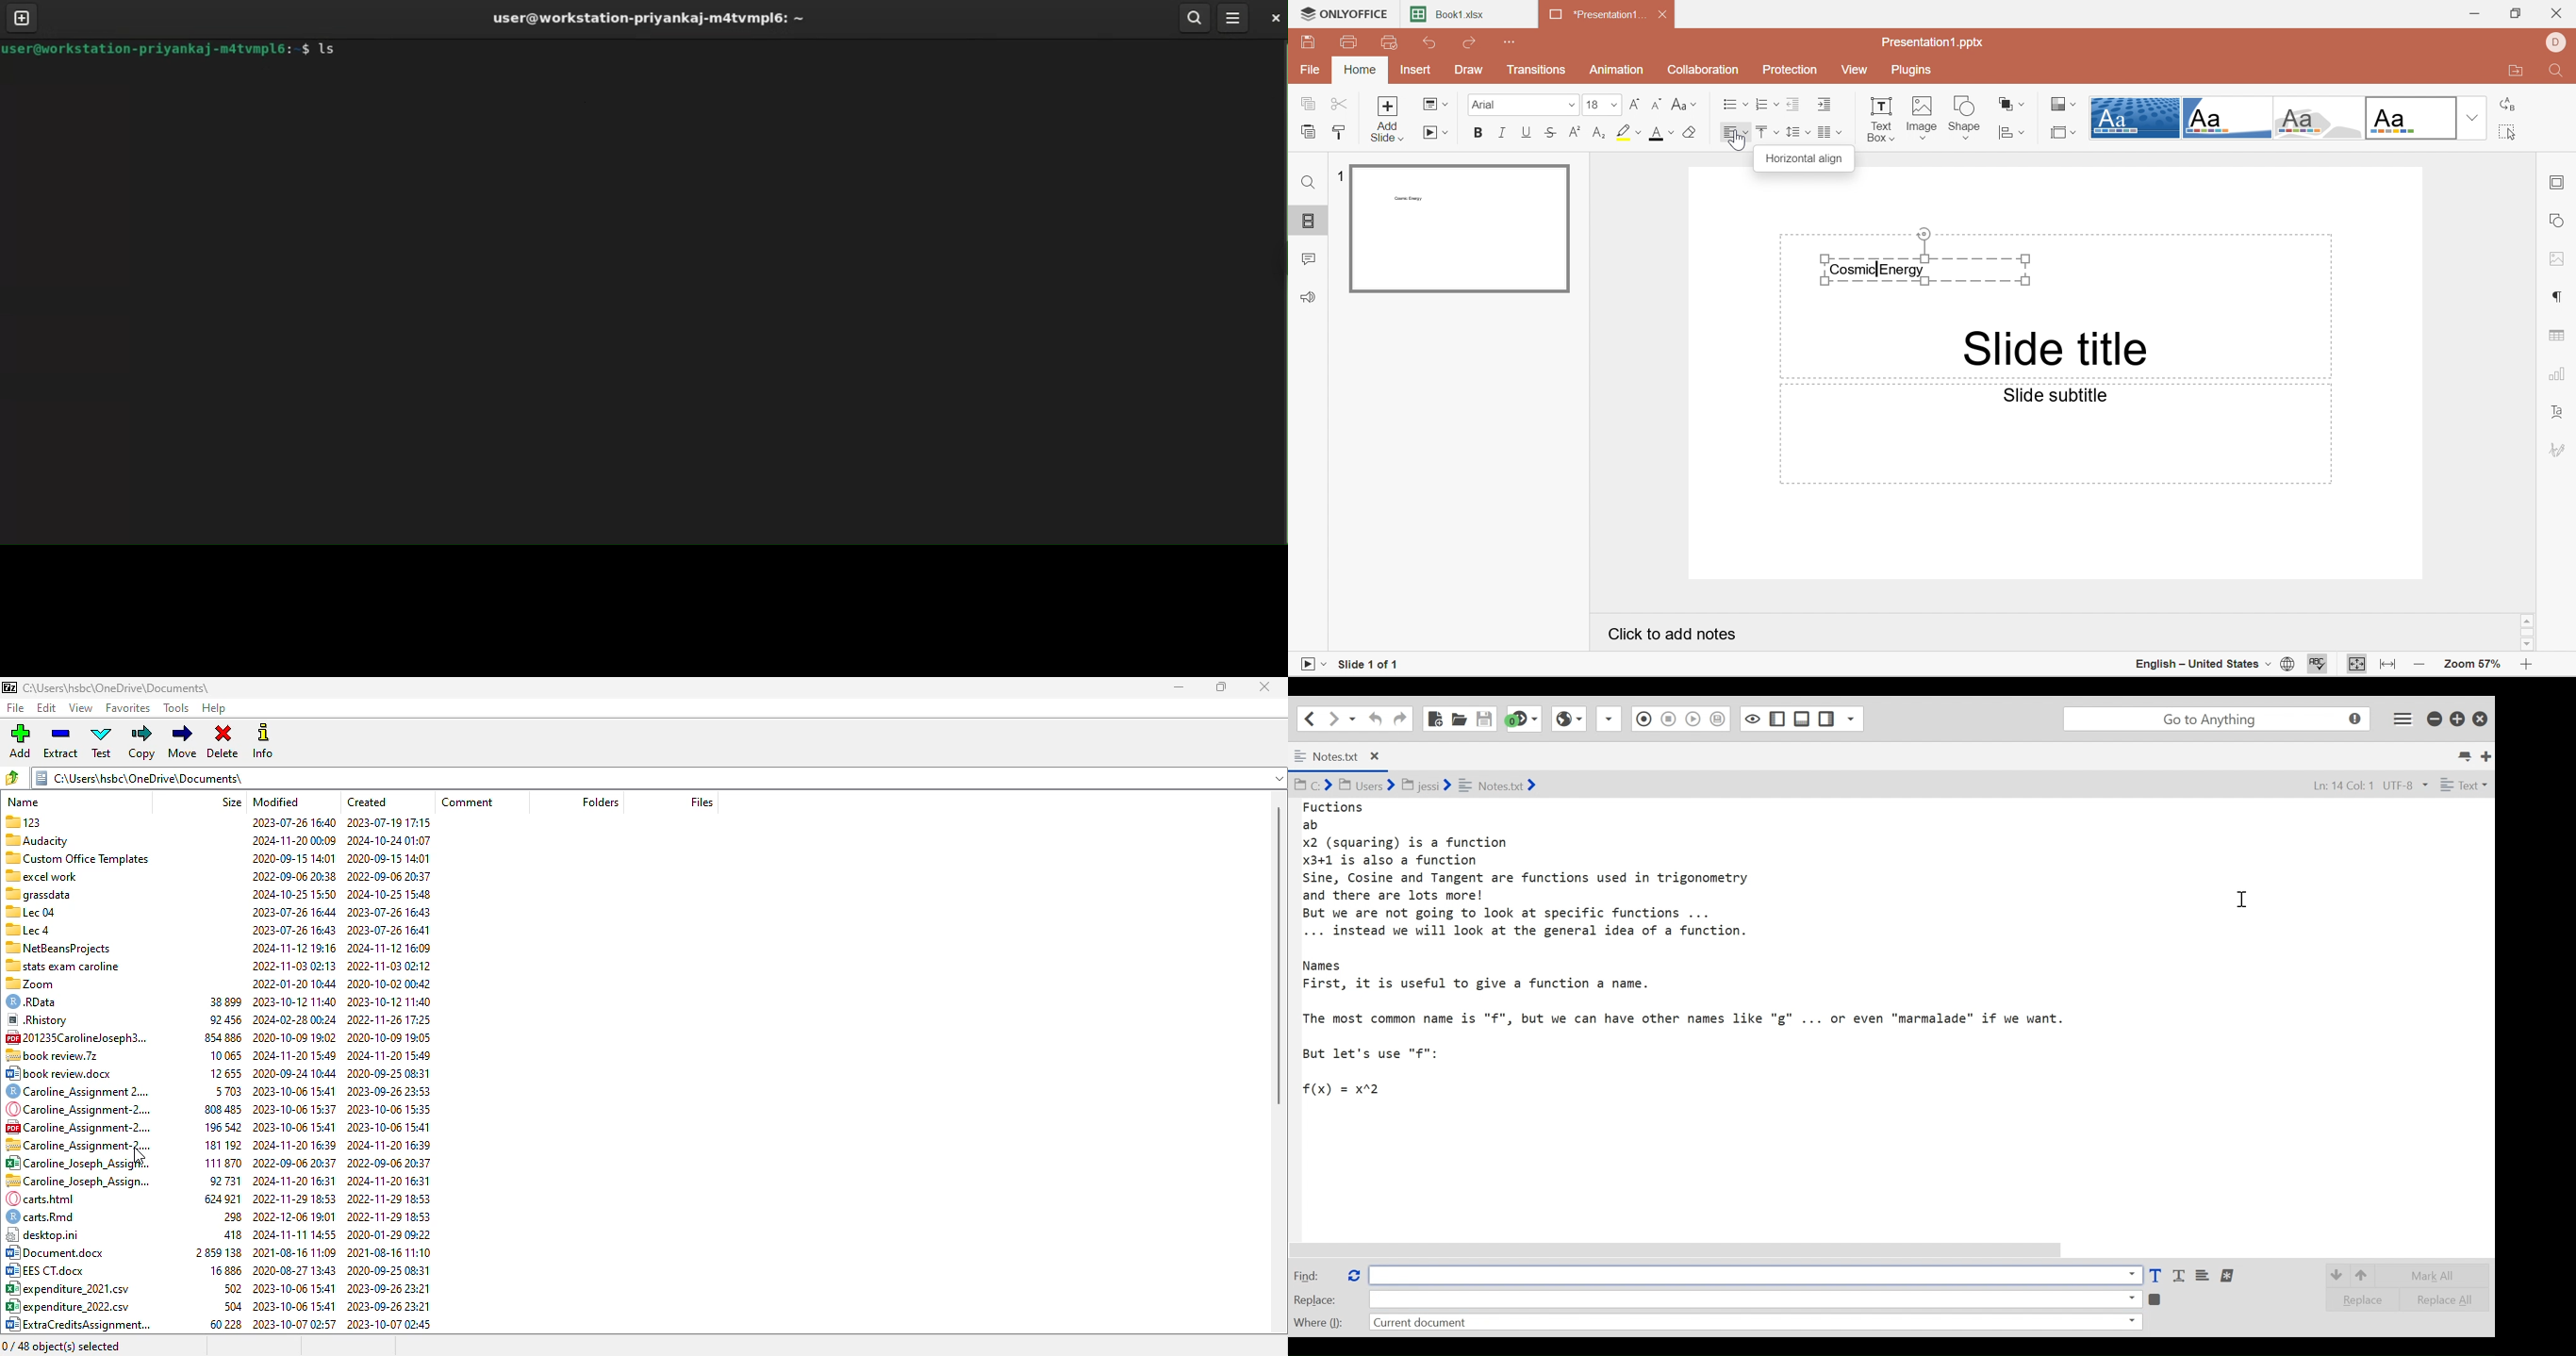 The width and height of the screenshot is (2576, 1372). I want to click on Close, so click(1663, 15).